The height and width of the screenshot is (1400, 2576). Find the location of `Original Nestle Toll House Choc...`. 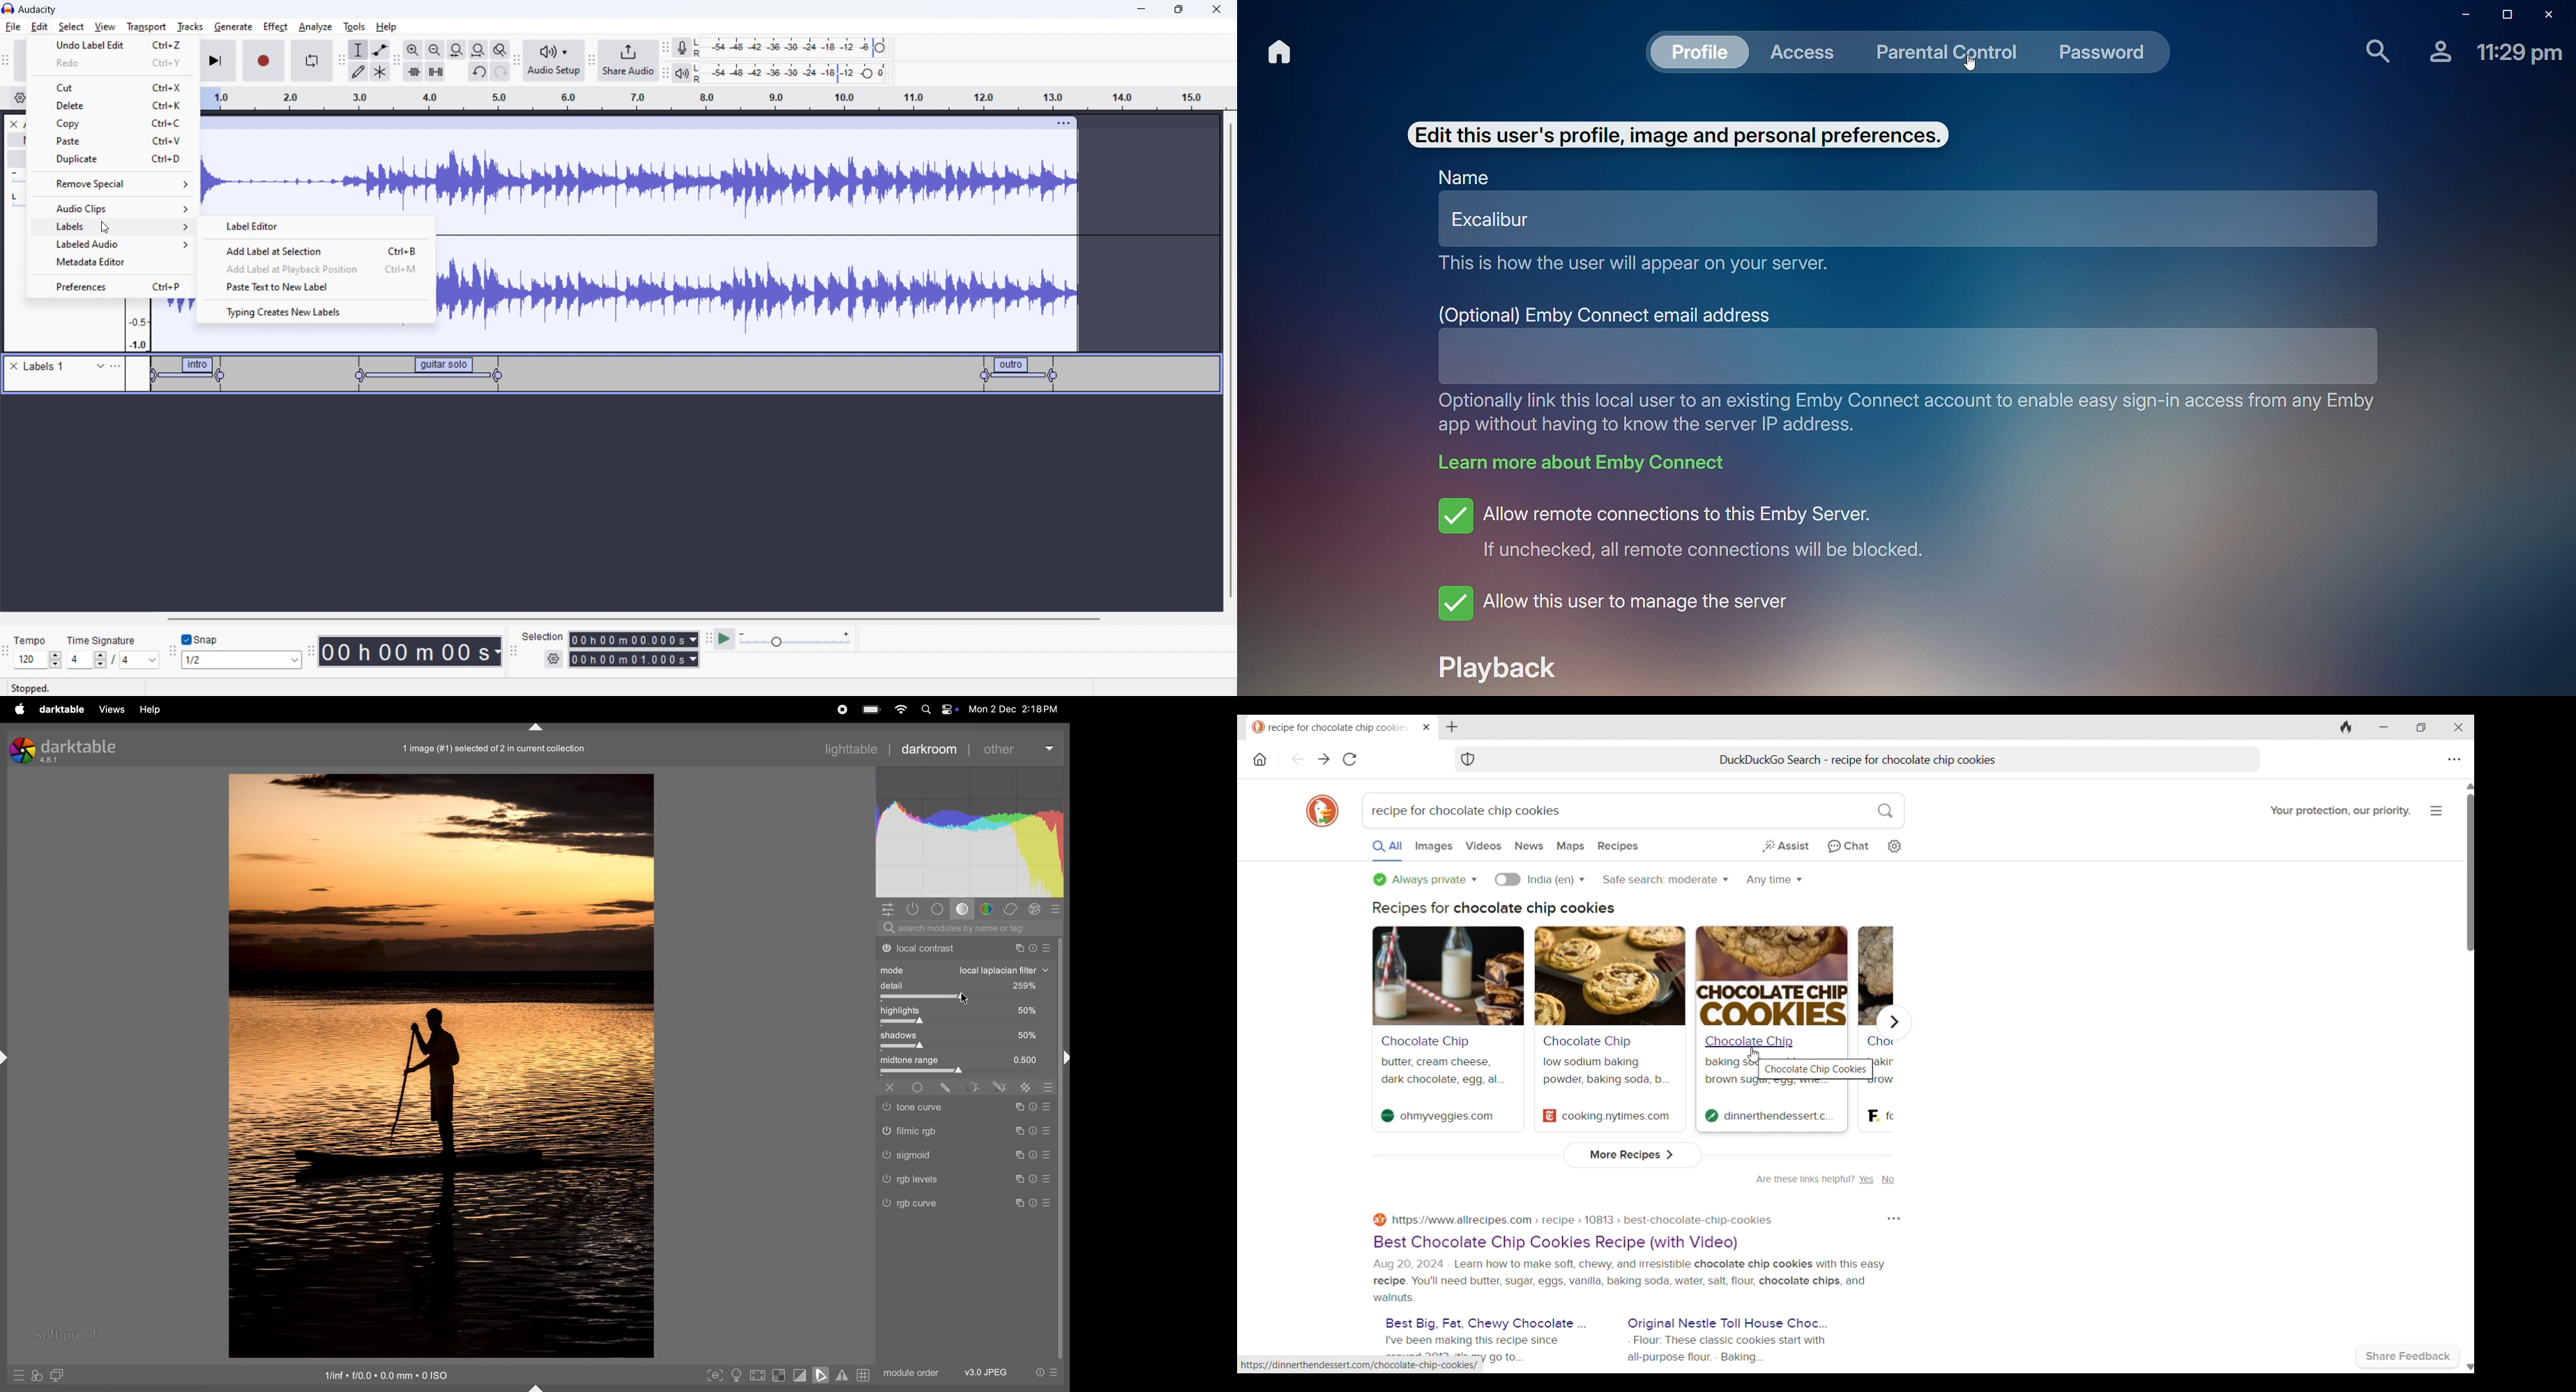

Original Nestle Toll House Choc... is located at coordinates (1727, 1324).